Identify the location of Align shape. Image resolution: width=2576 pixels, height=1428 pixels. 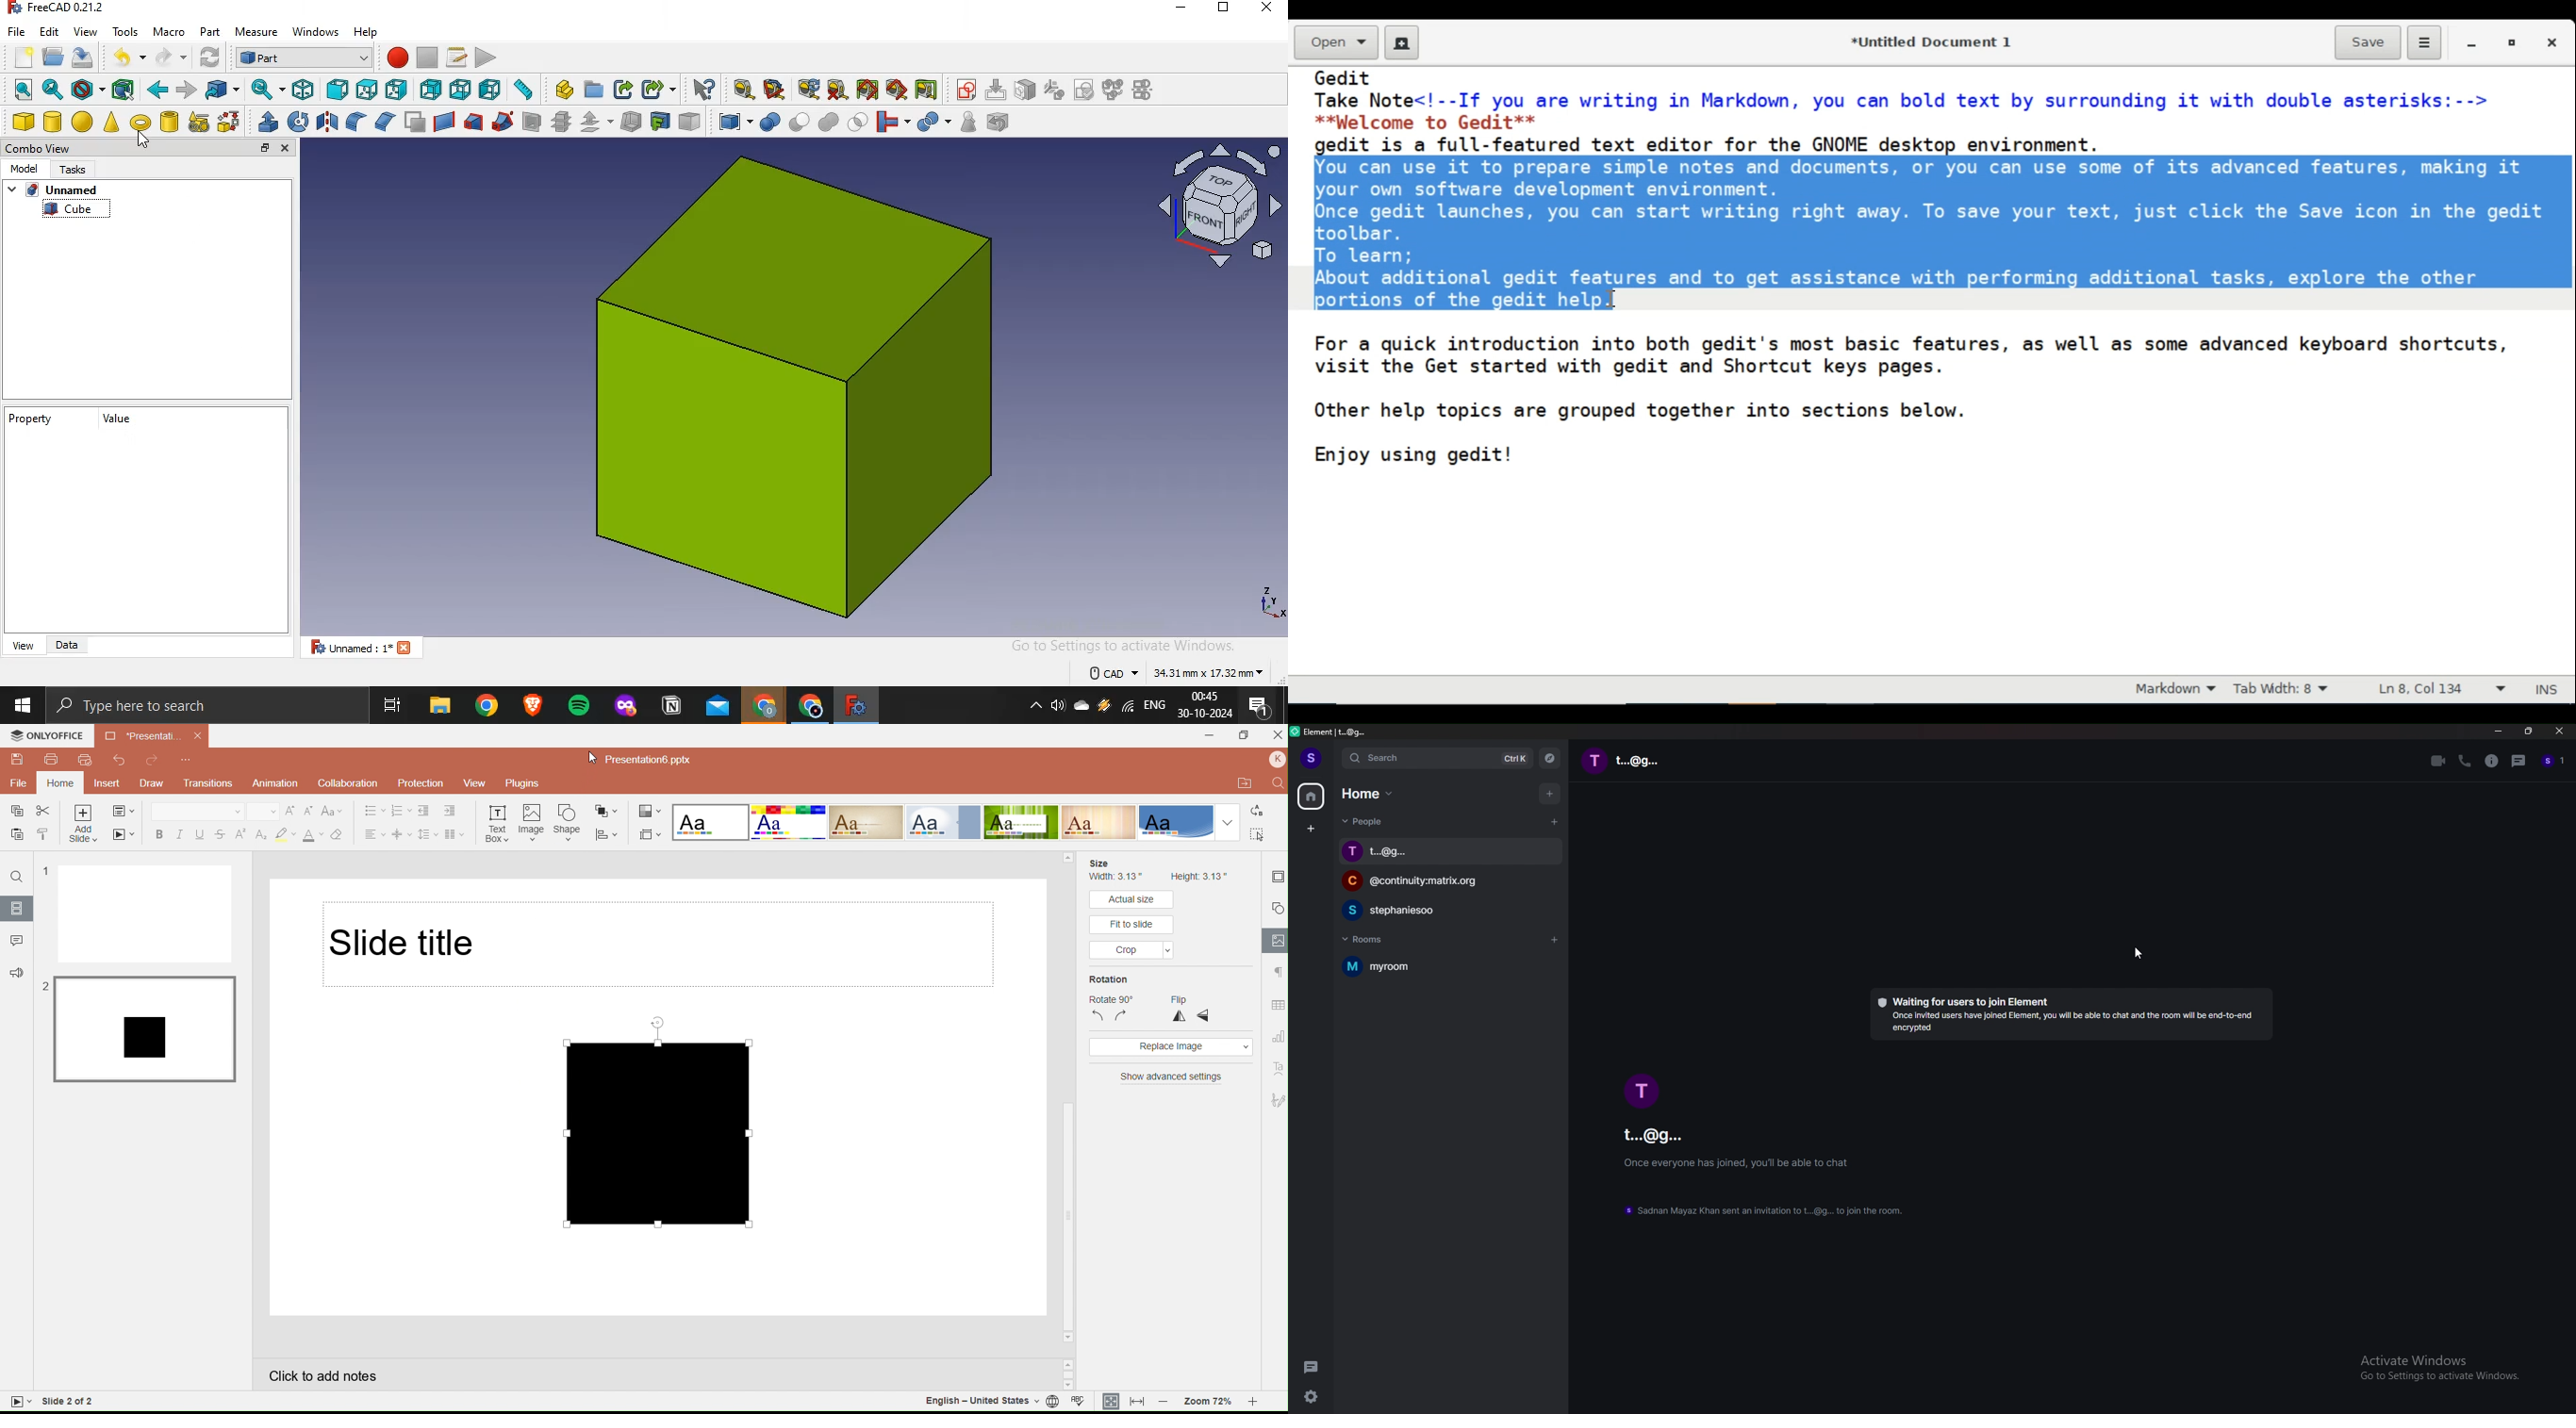
(608, 835).